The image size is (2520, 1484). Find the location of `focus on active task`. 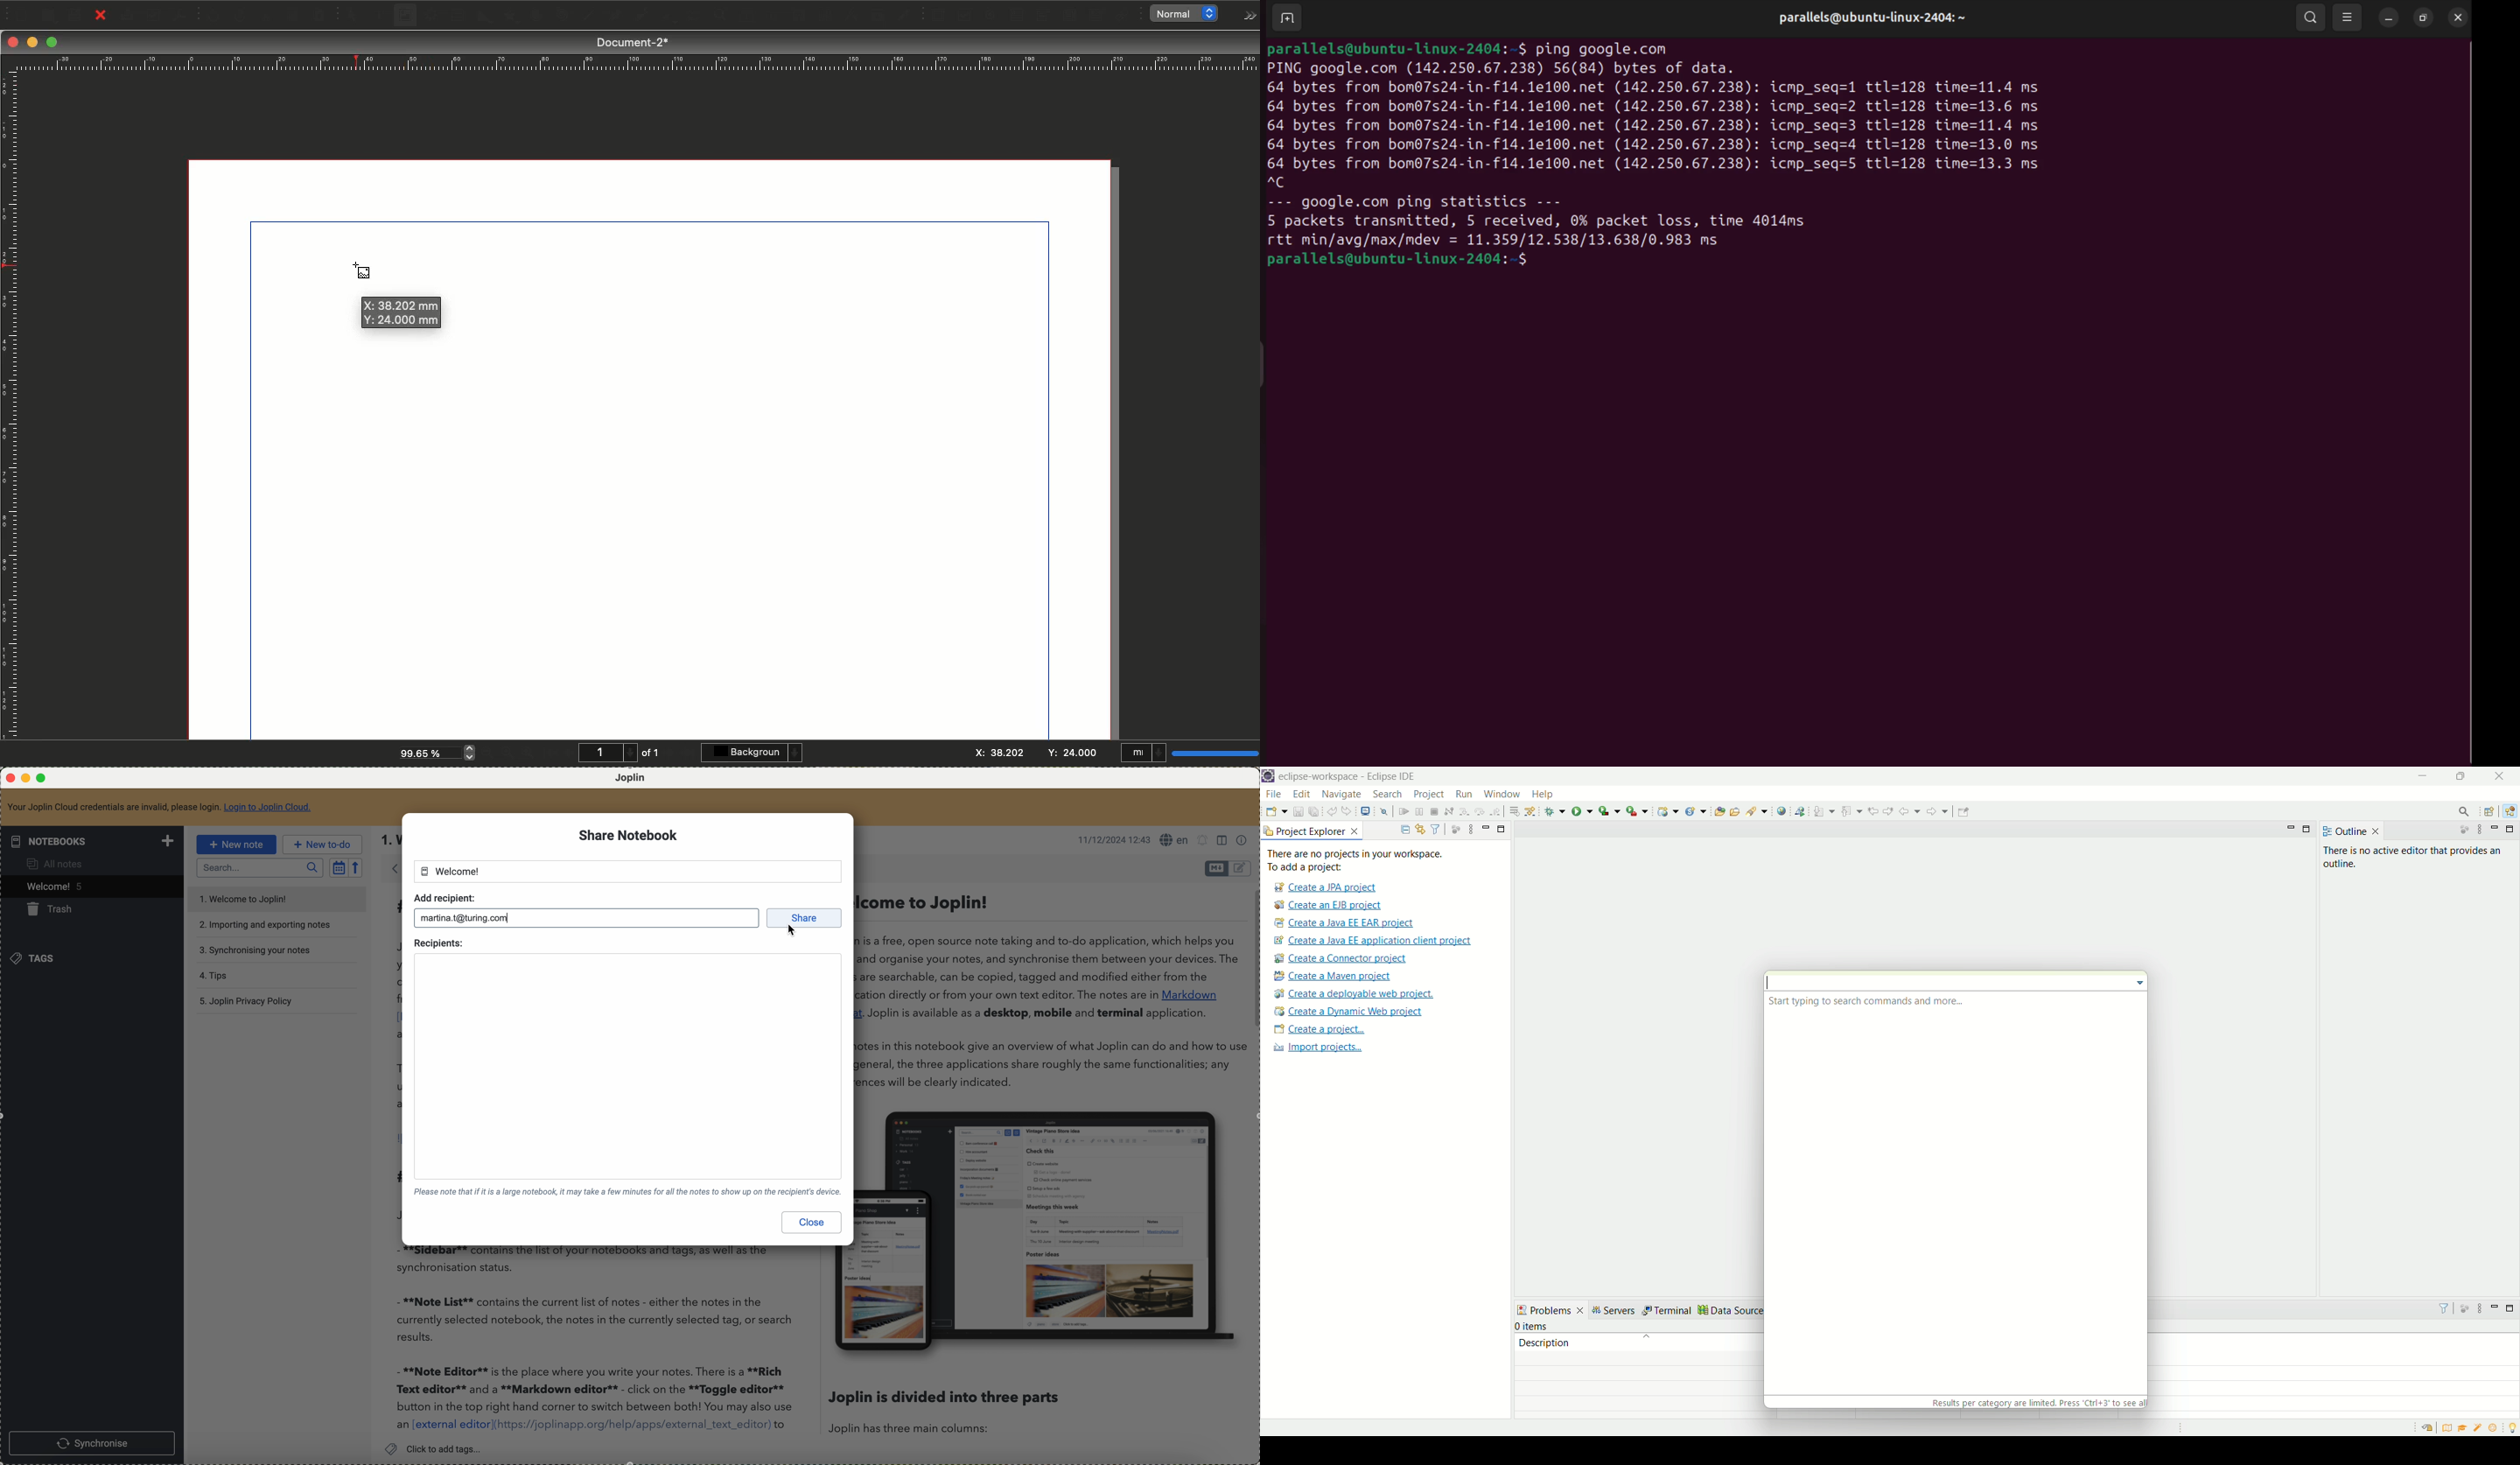

focus on active task is located at coordinates (1455, 828).